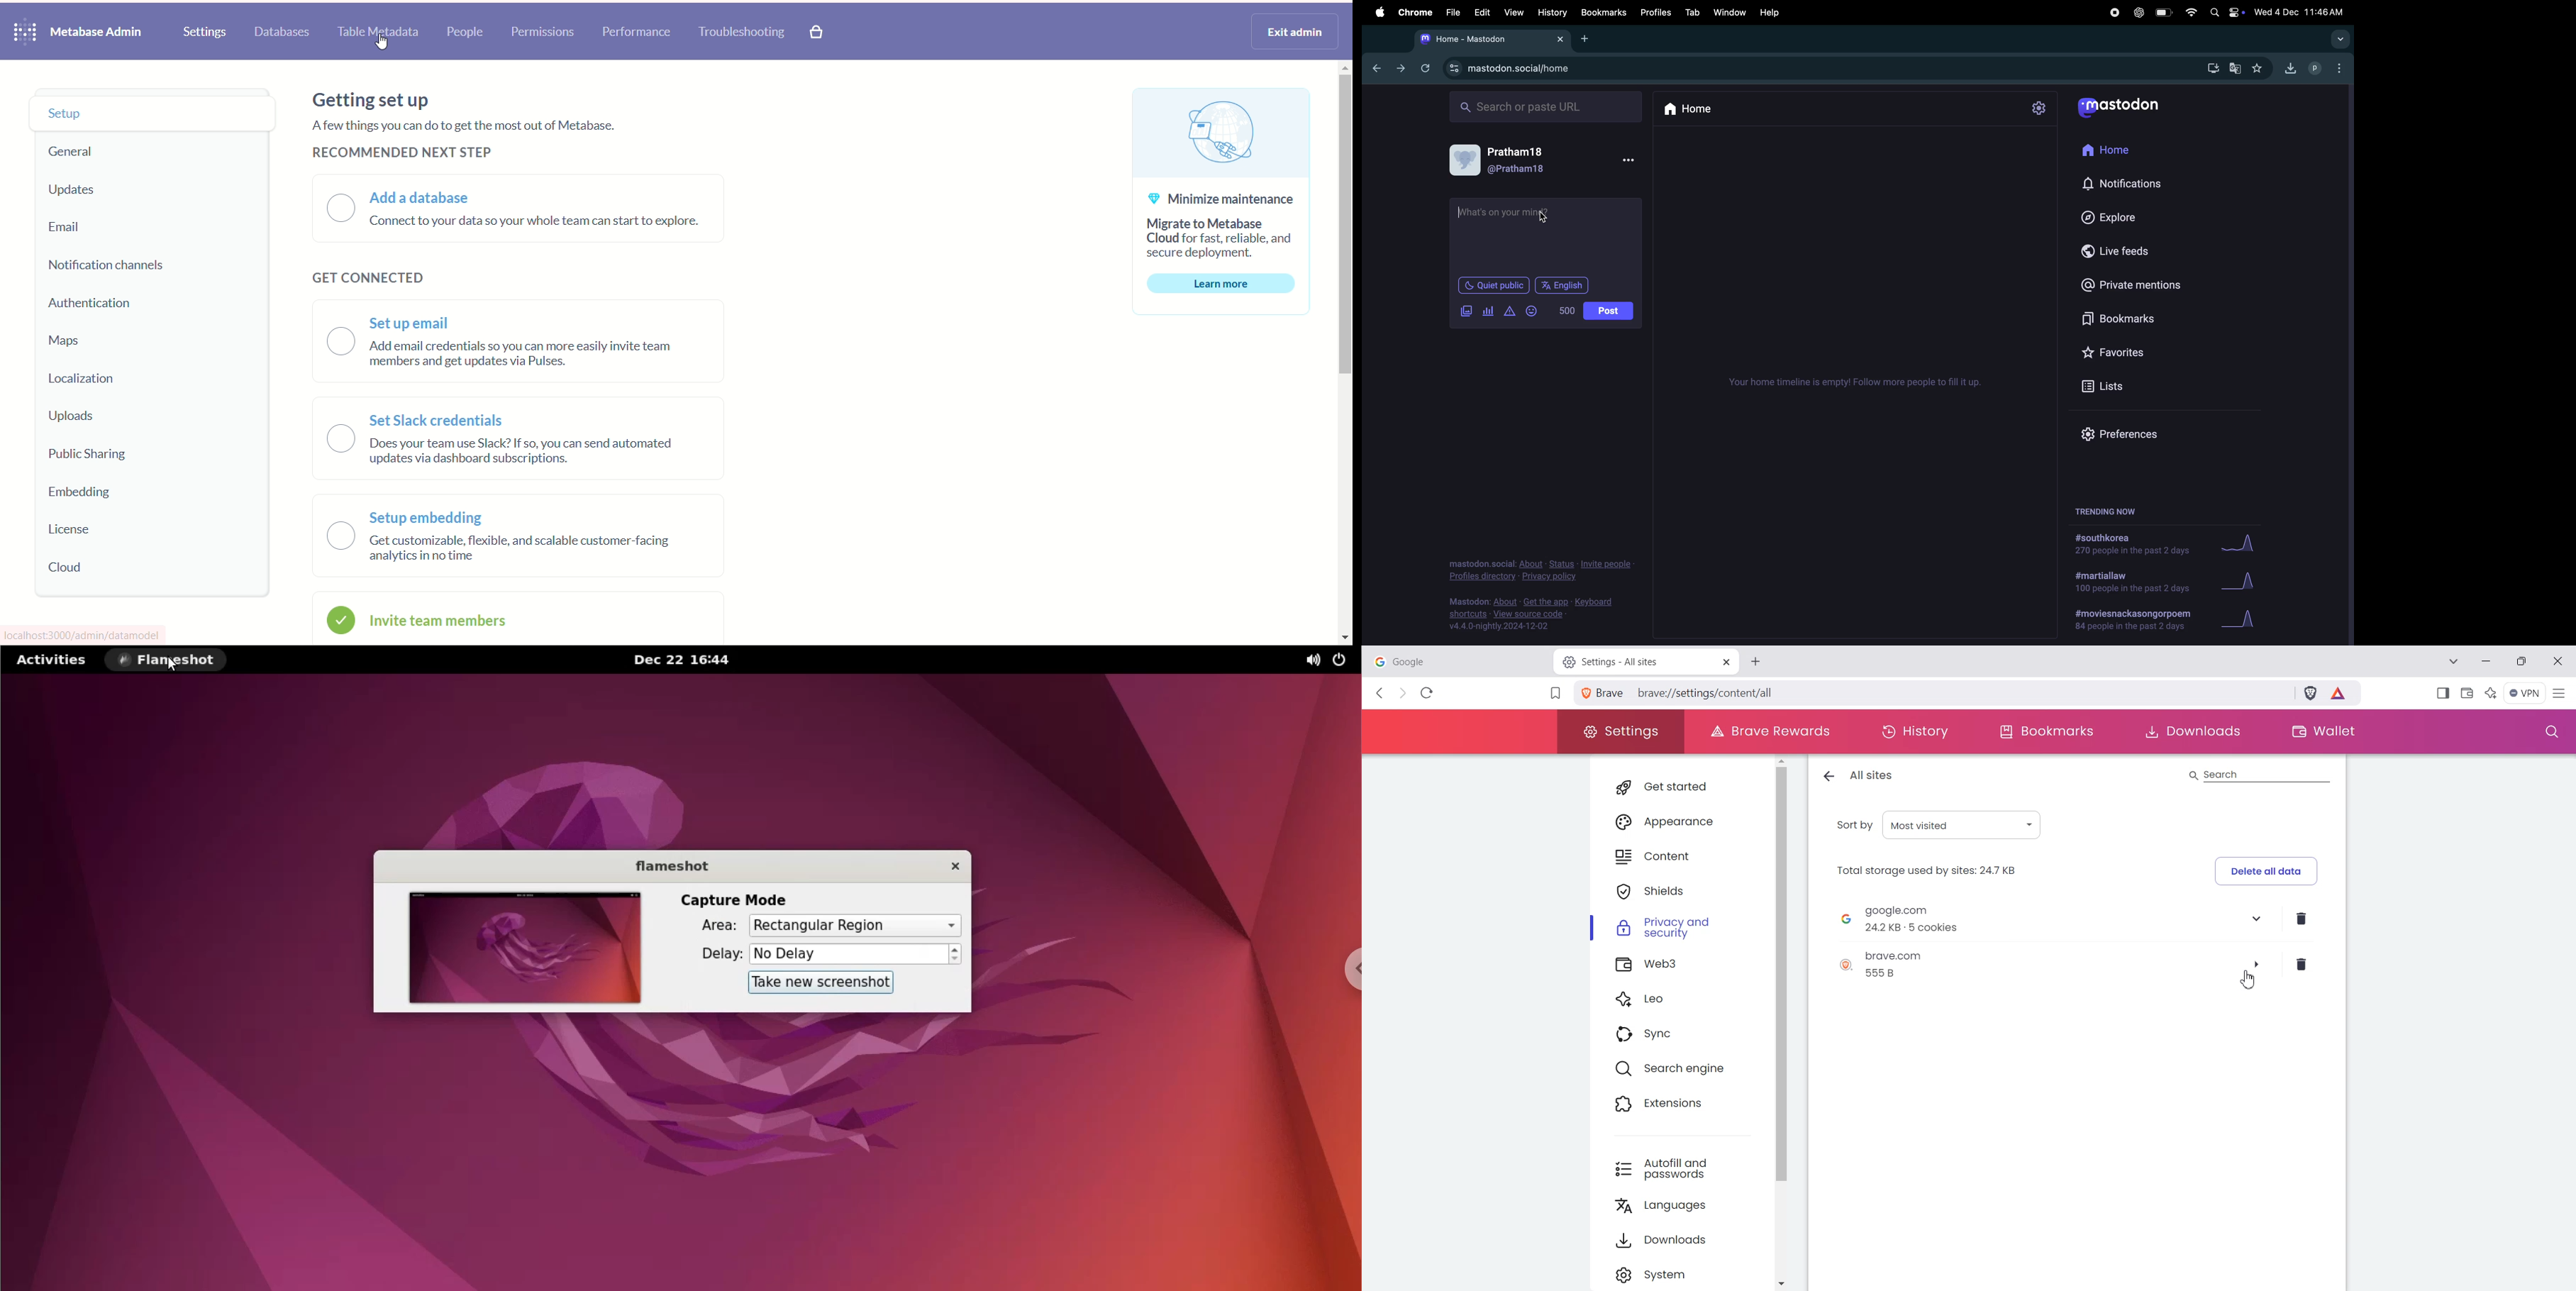 This screenshot has height=1316, width=2576. What do you see at coordinates (2213, 67) in the screenshot?
I see `downloads` at bounding box center [2213, 67].